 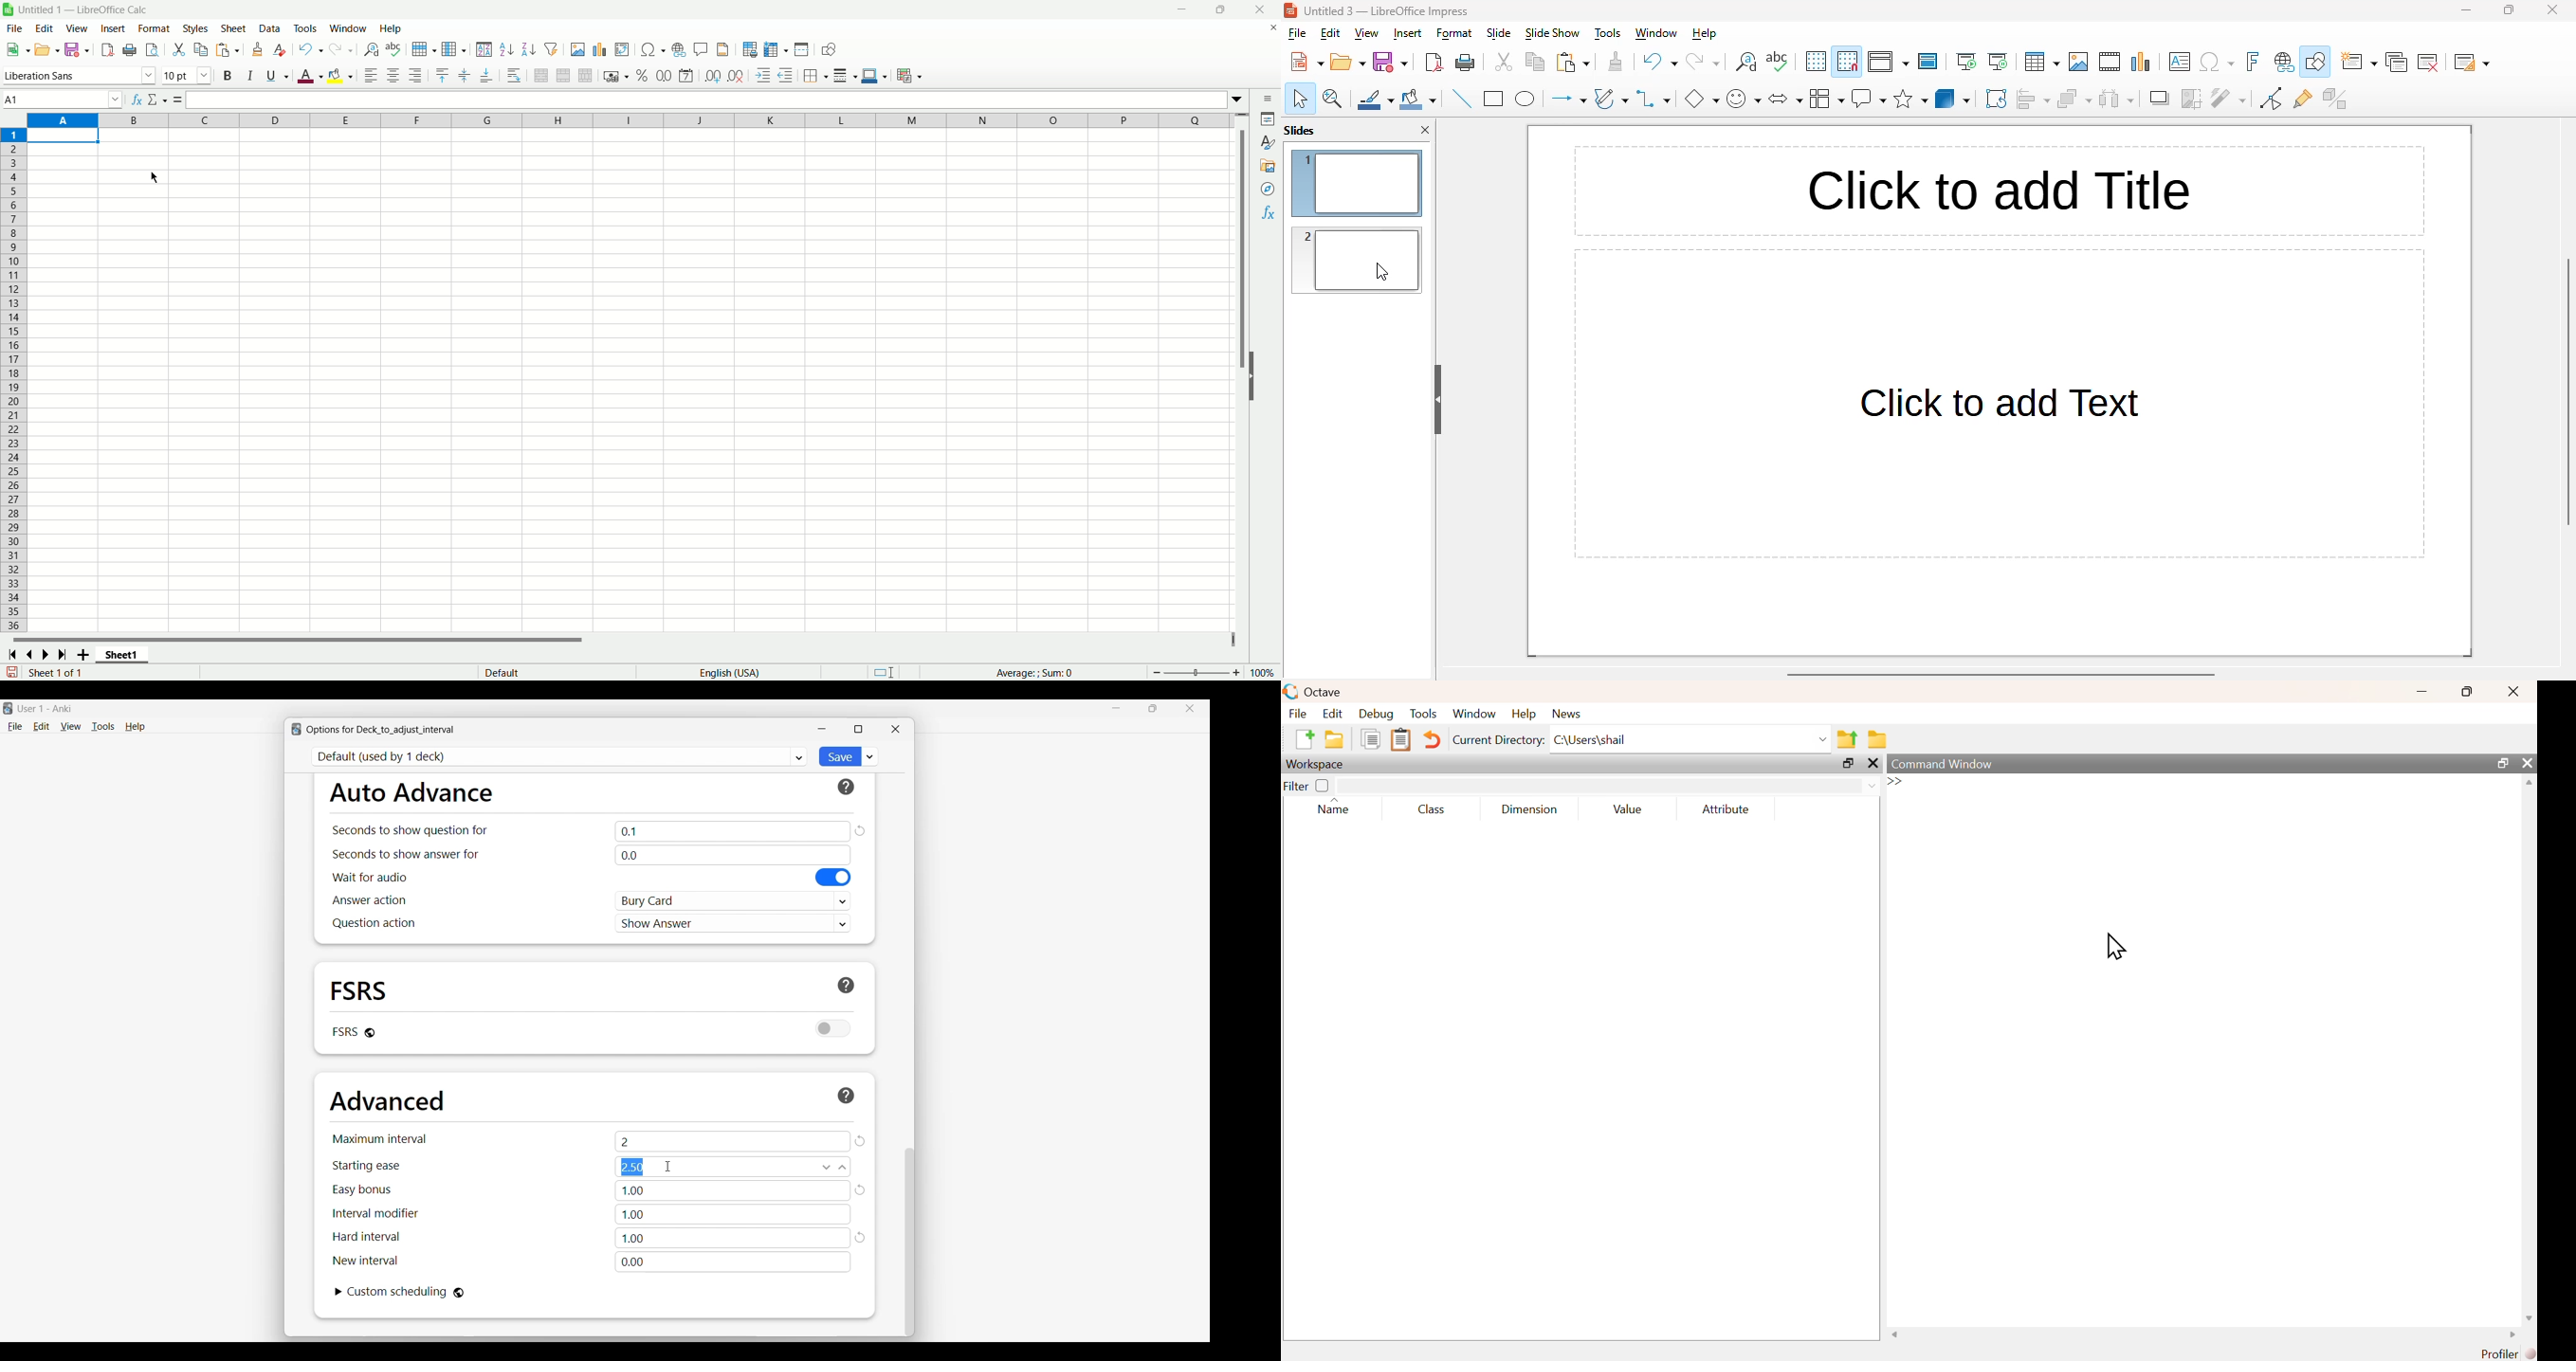 I want to click on underline, so click(x=275, y=78).